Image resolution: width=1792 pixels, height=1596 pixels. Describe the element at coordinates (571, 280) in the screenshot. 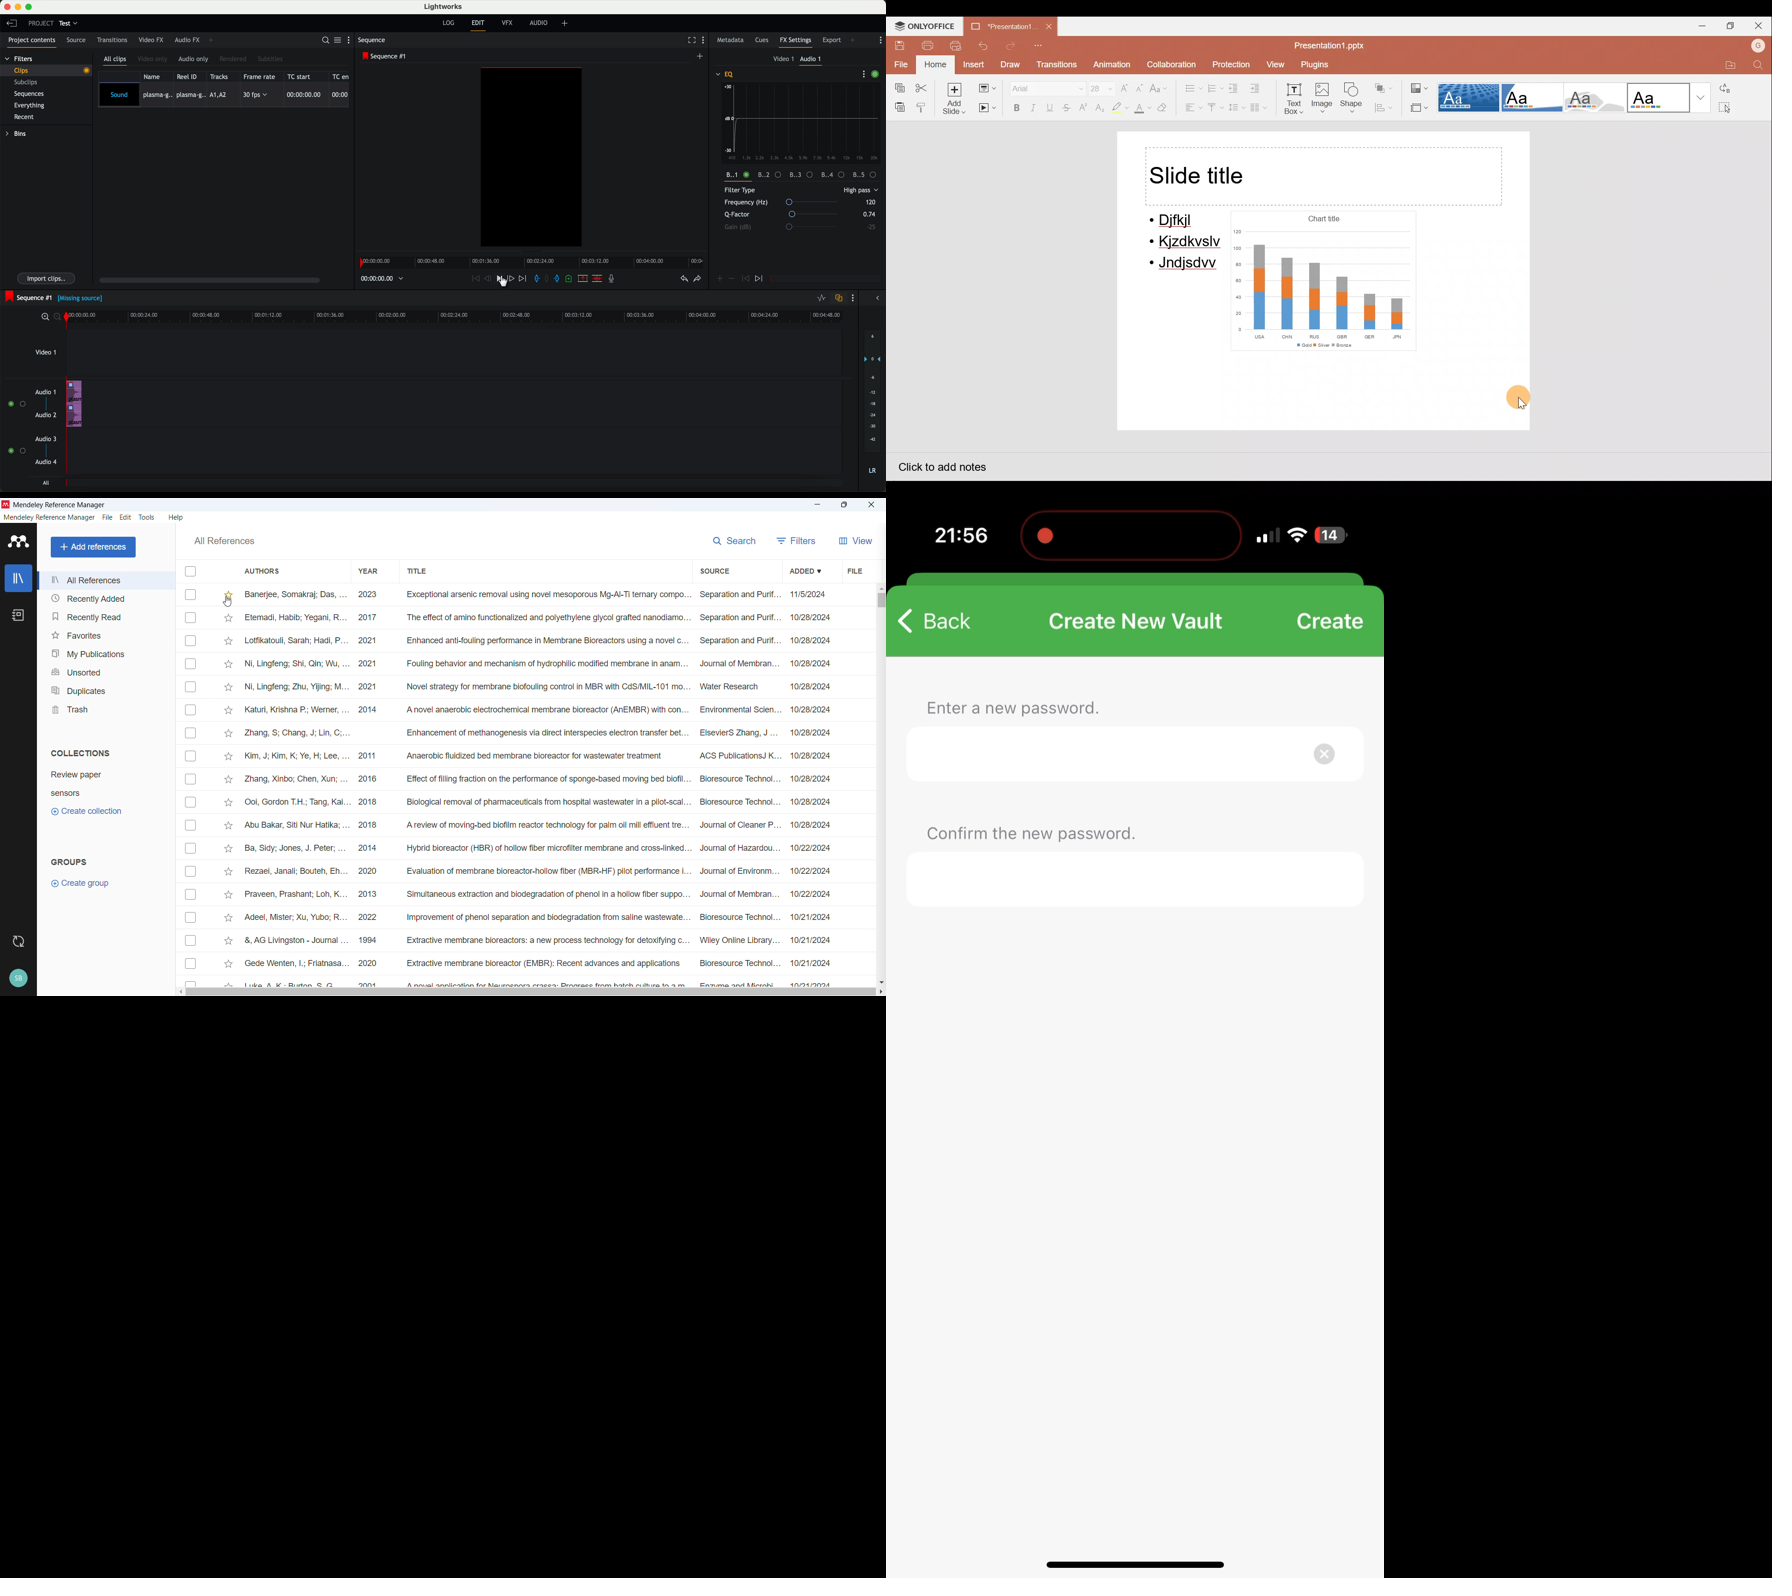

I see `add a cue at the current position` at that location.